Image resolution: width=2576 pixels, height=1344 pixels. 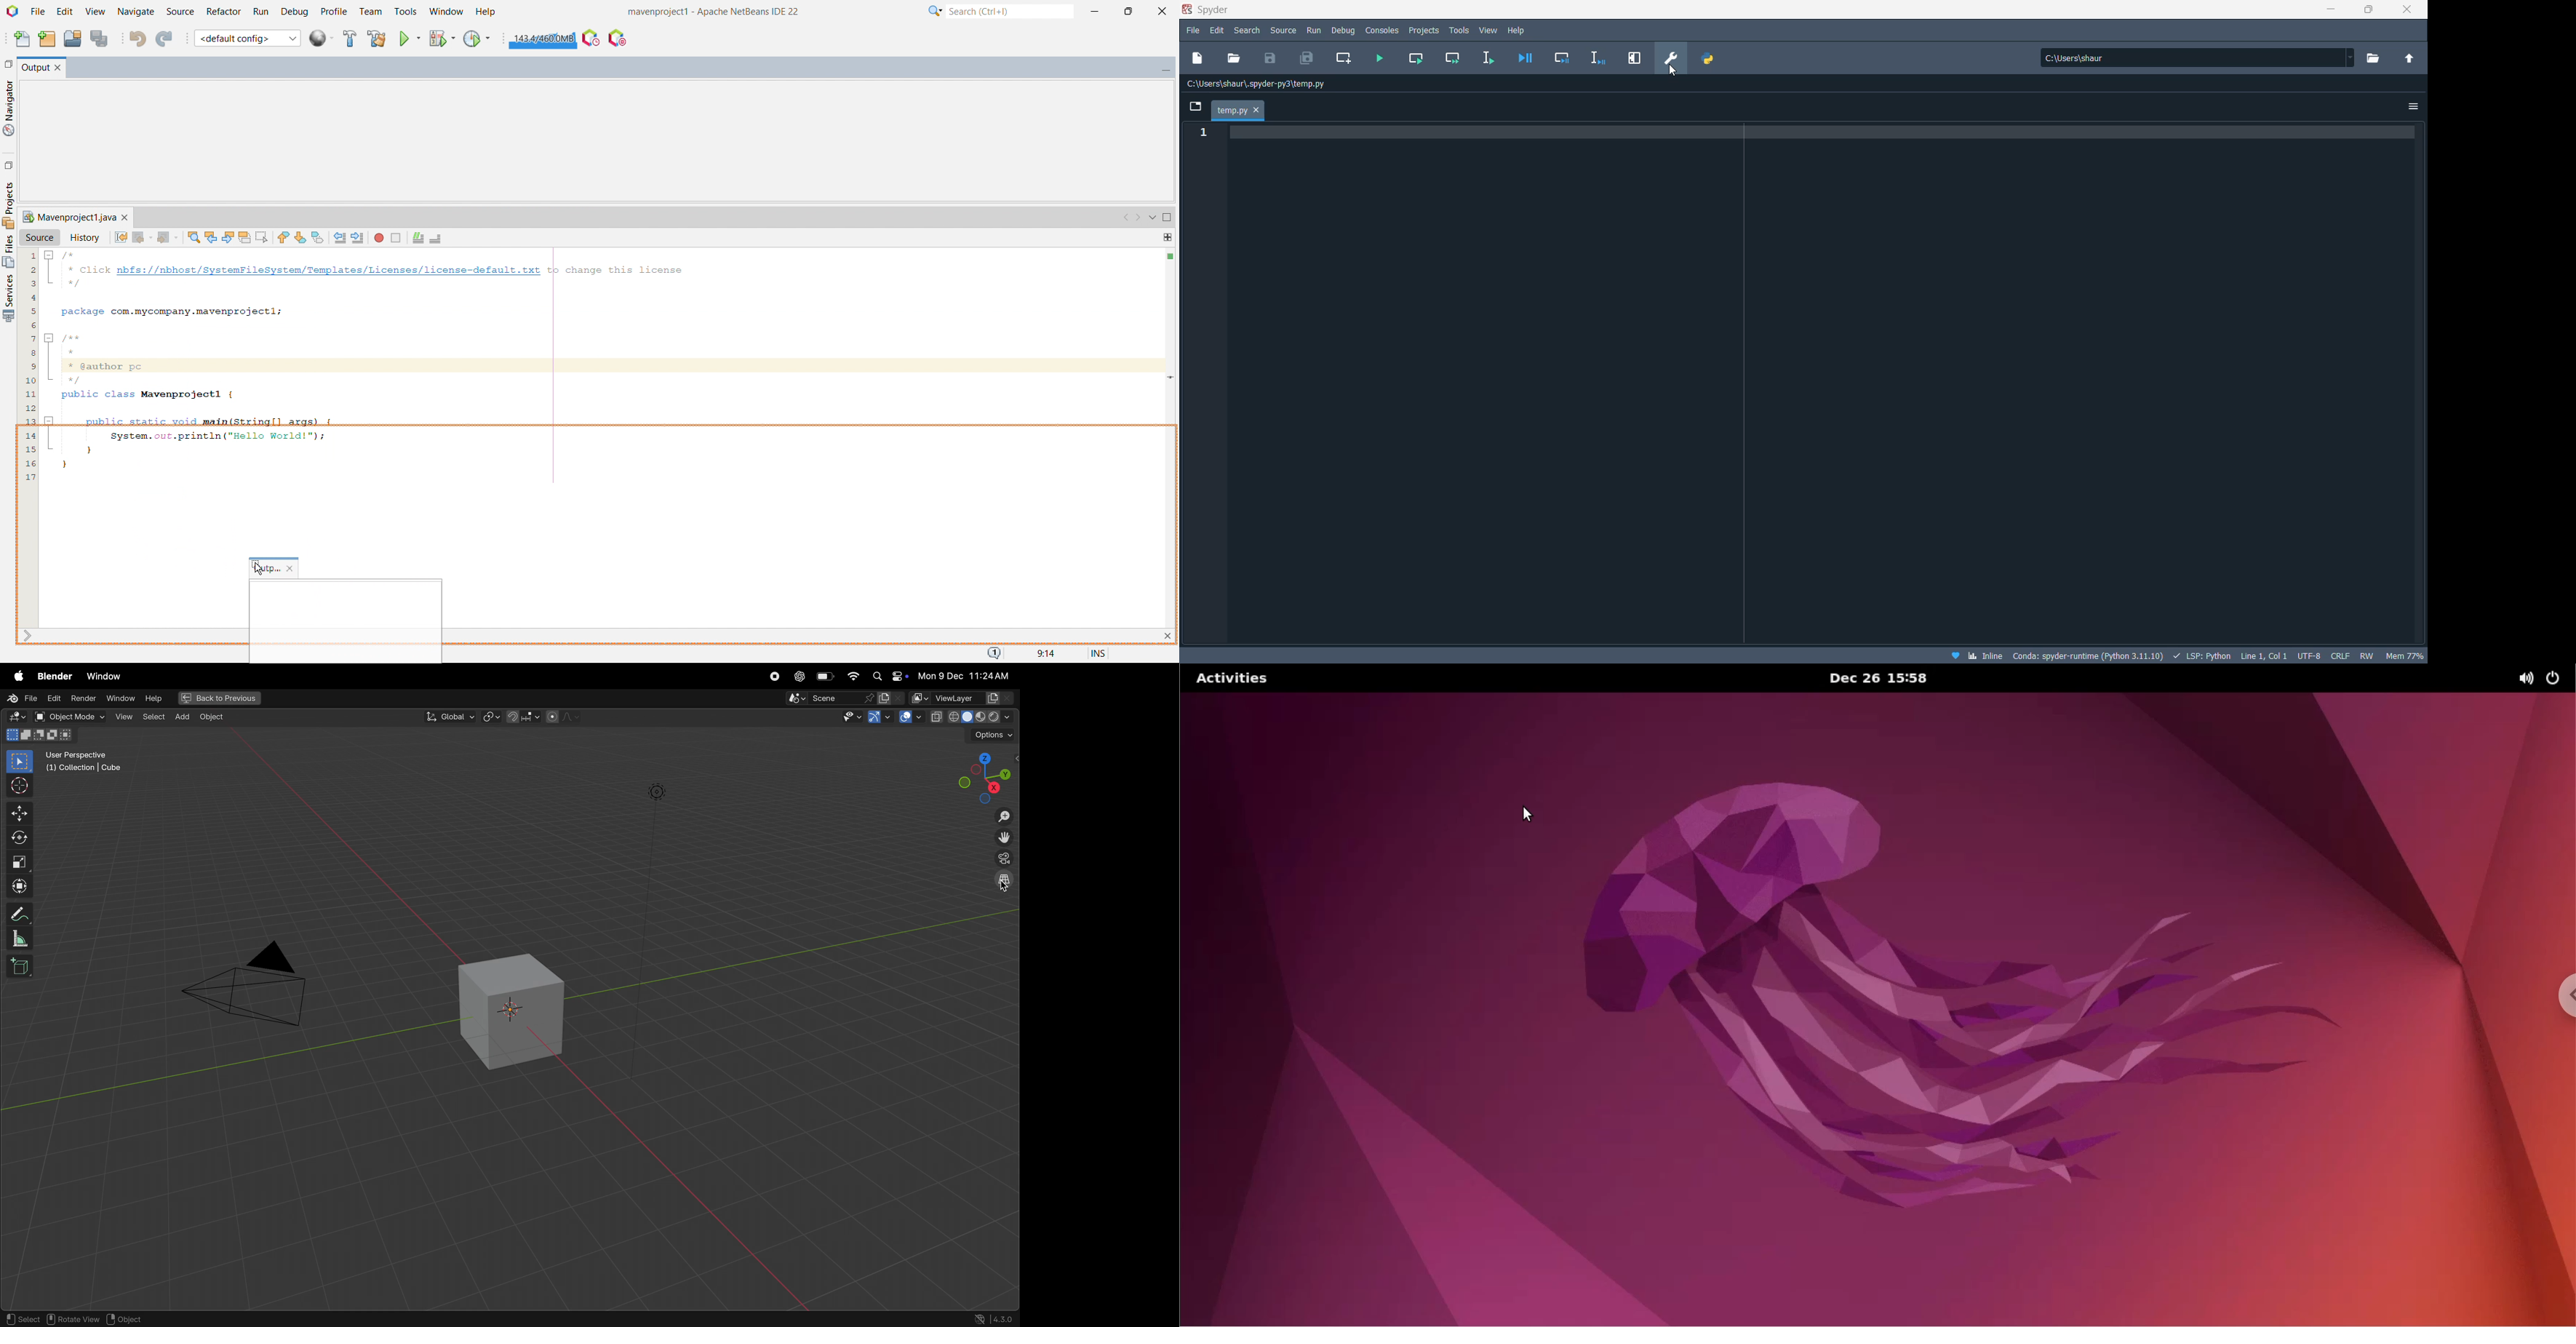 What do you see at coordinates (2525, 679) in the screenshot?
I see `sound options` at bounding box center [2525, 679].